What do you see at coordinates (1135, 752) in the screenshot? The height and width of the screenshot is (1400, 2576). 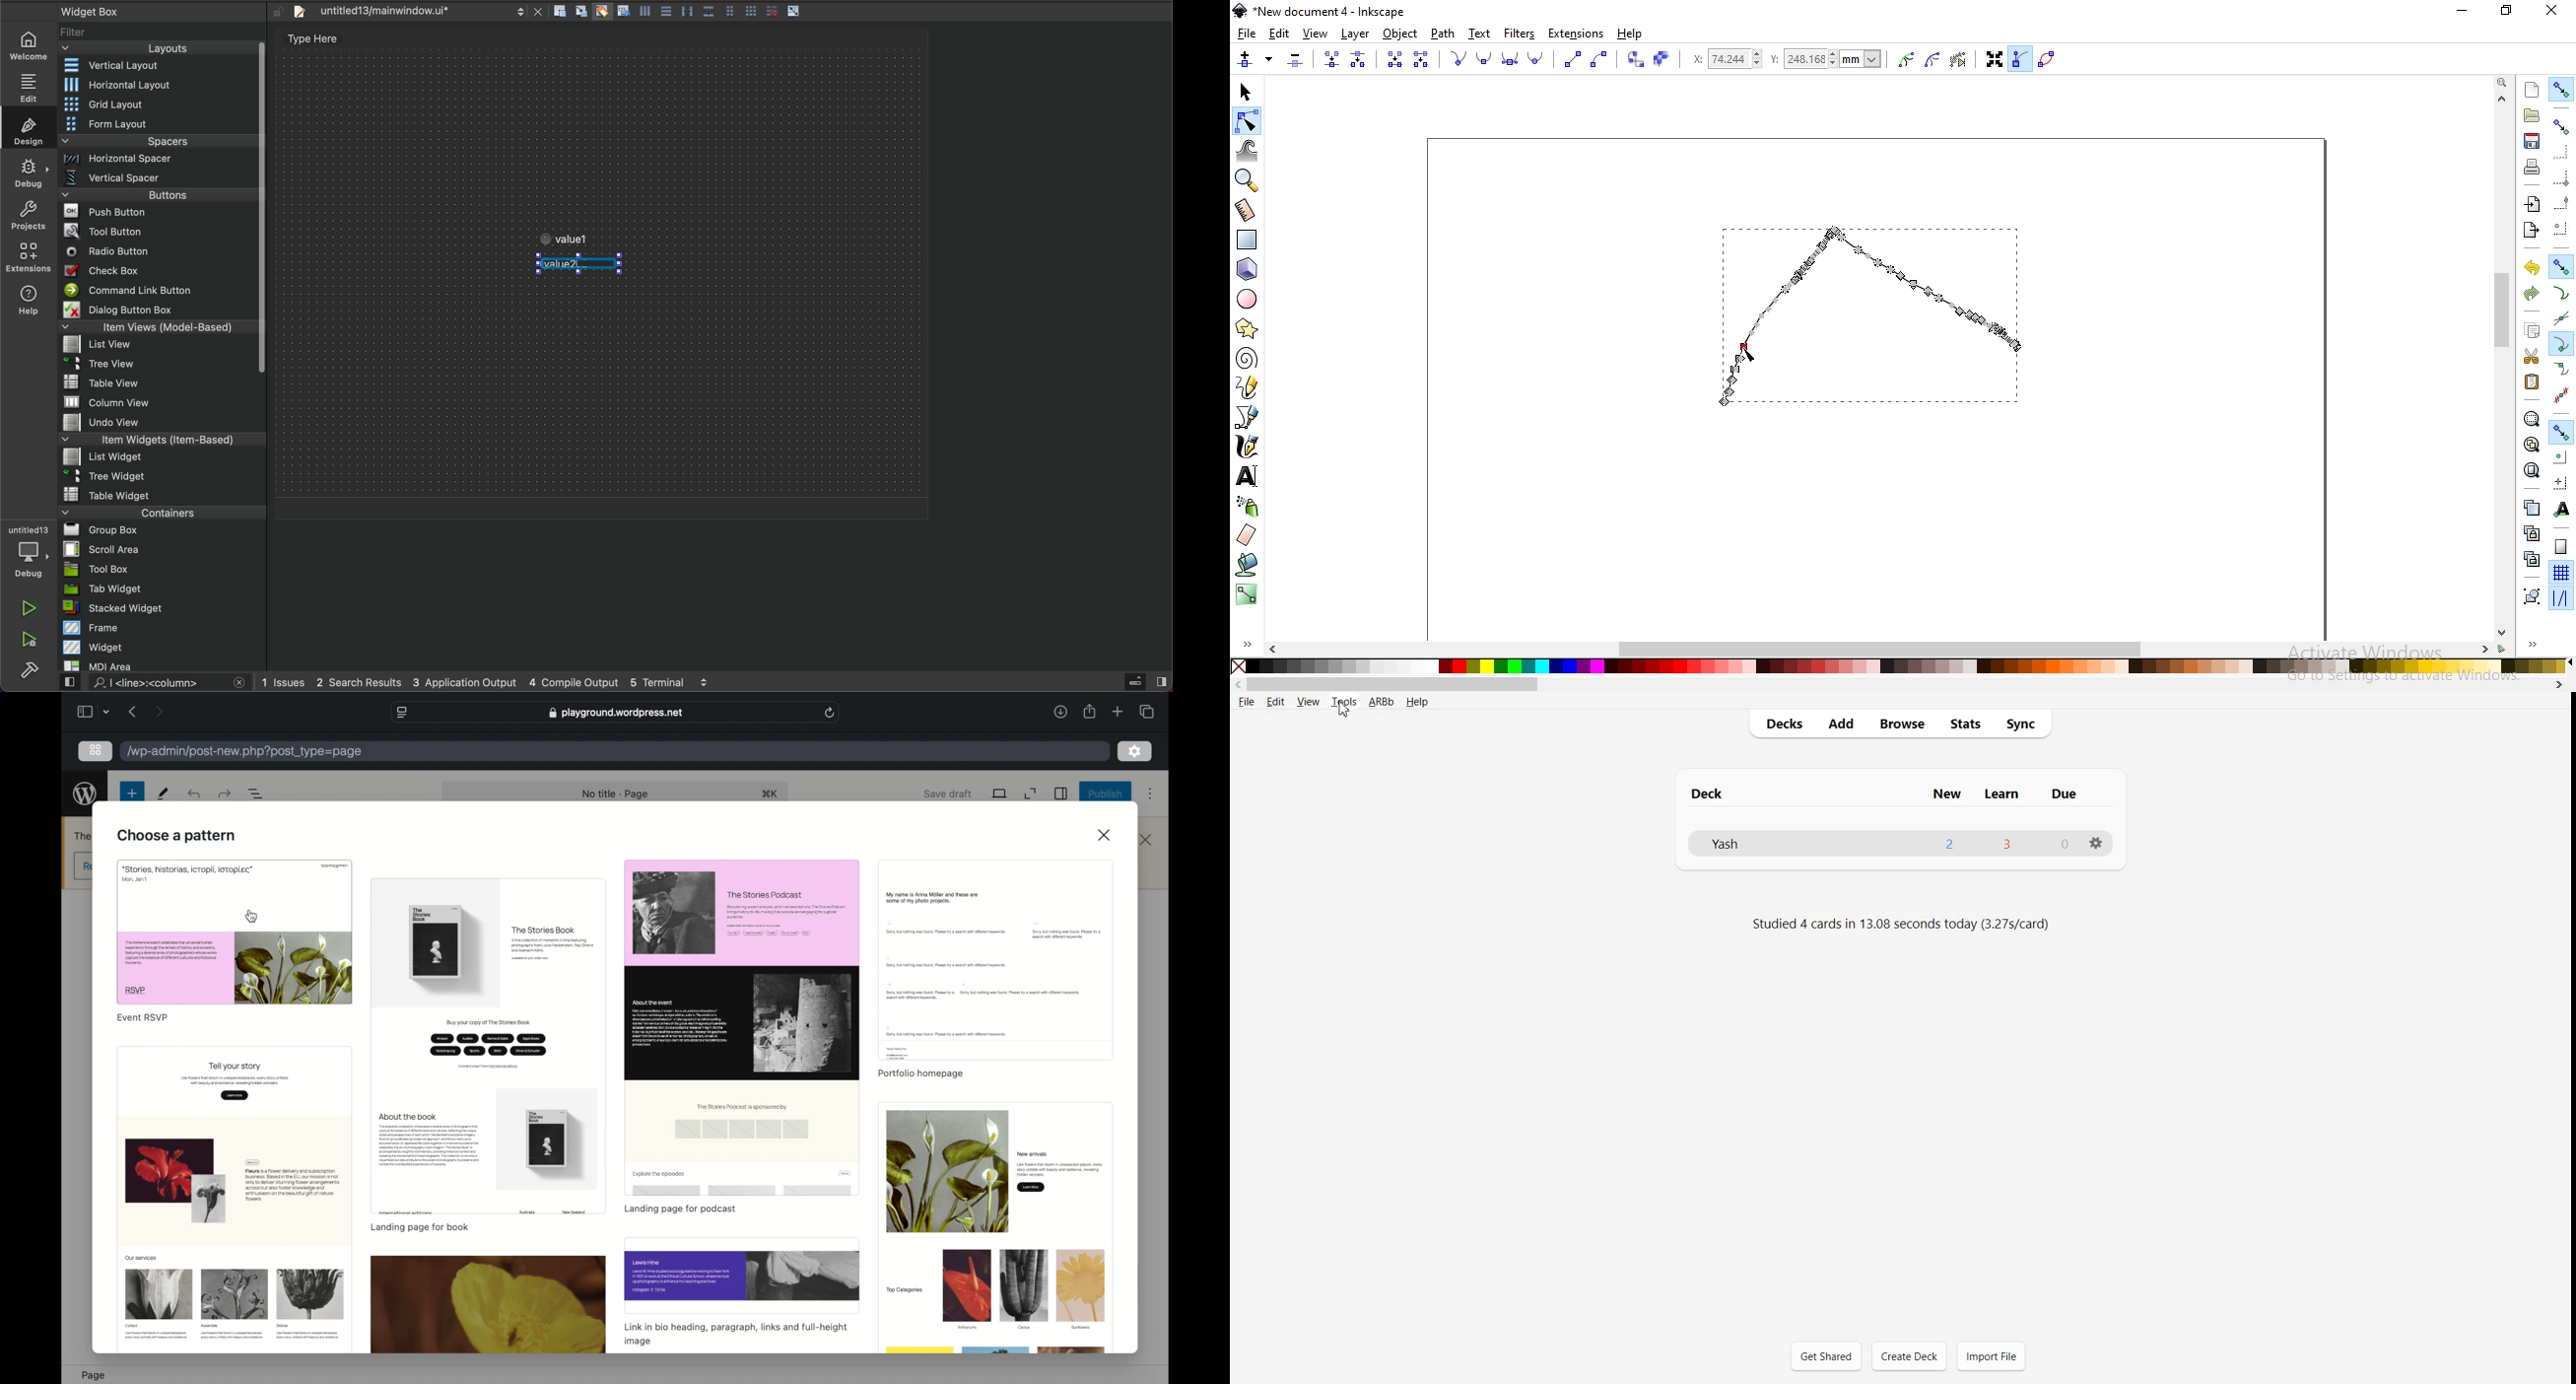 I see `settings` at bounding box center [1135, 752].